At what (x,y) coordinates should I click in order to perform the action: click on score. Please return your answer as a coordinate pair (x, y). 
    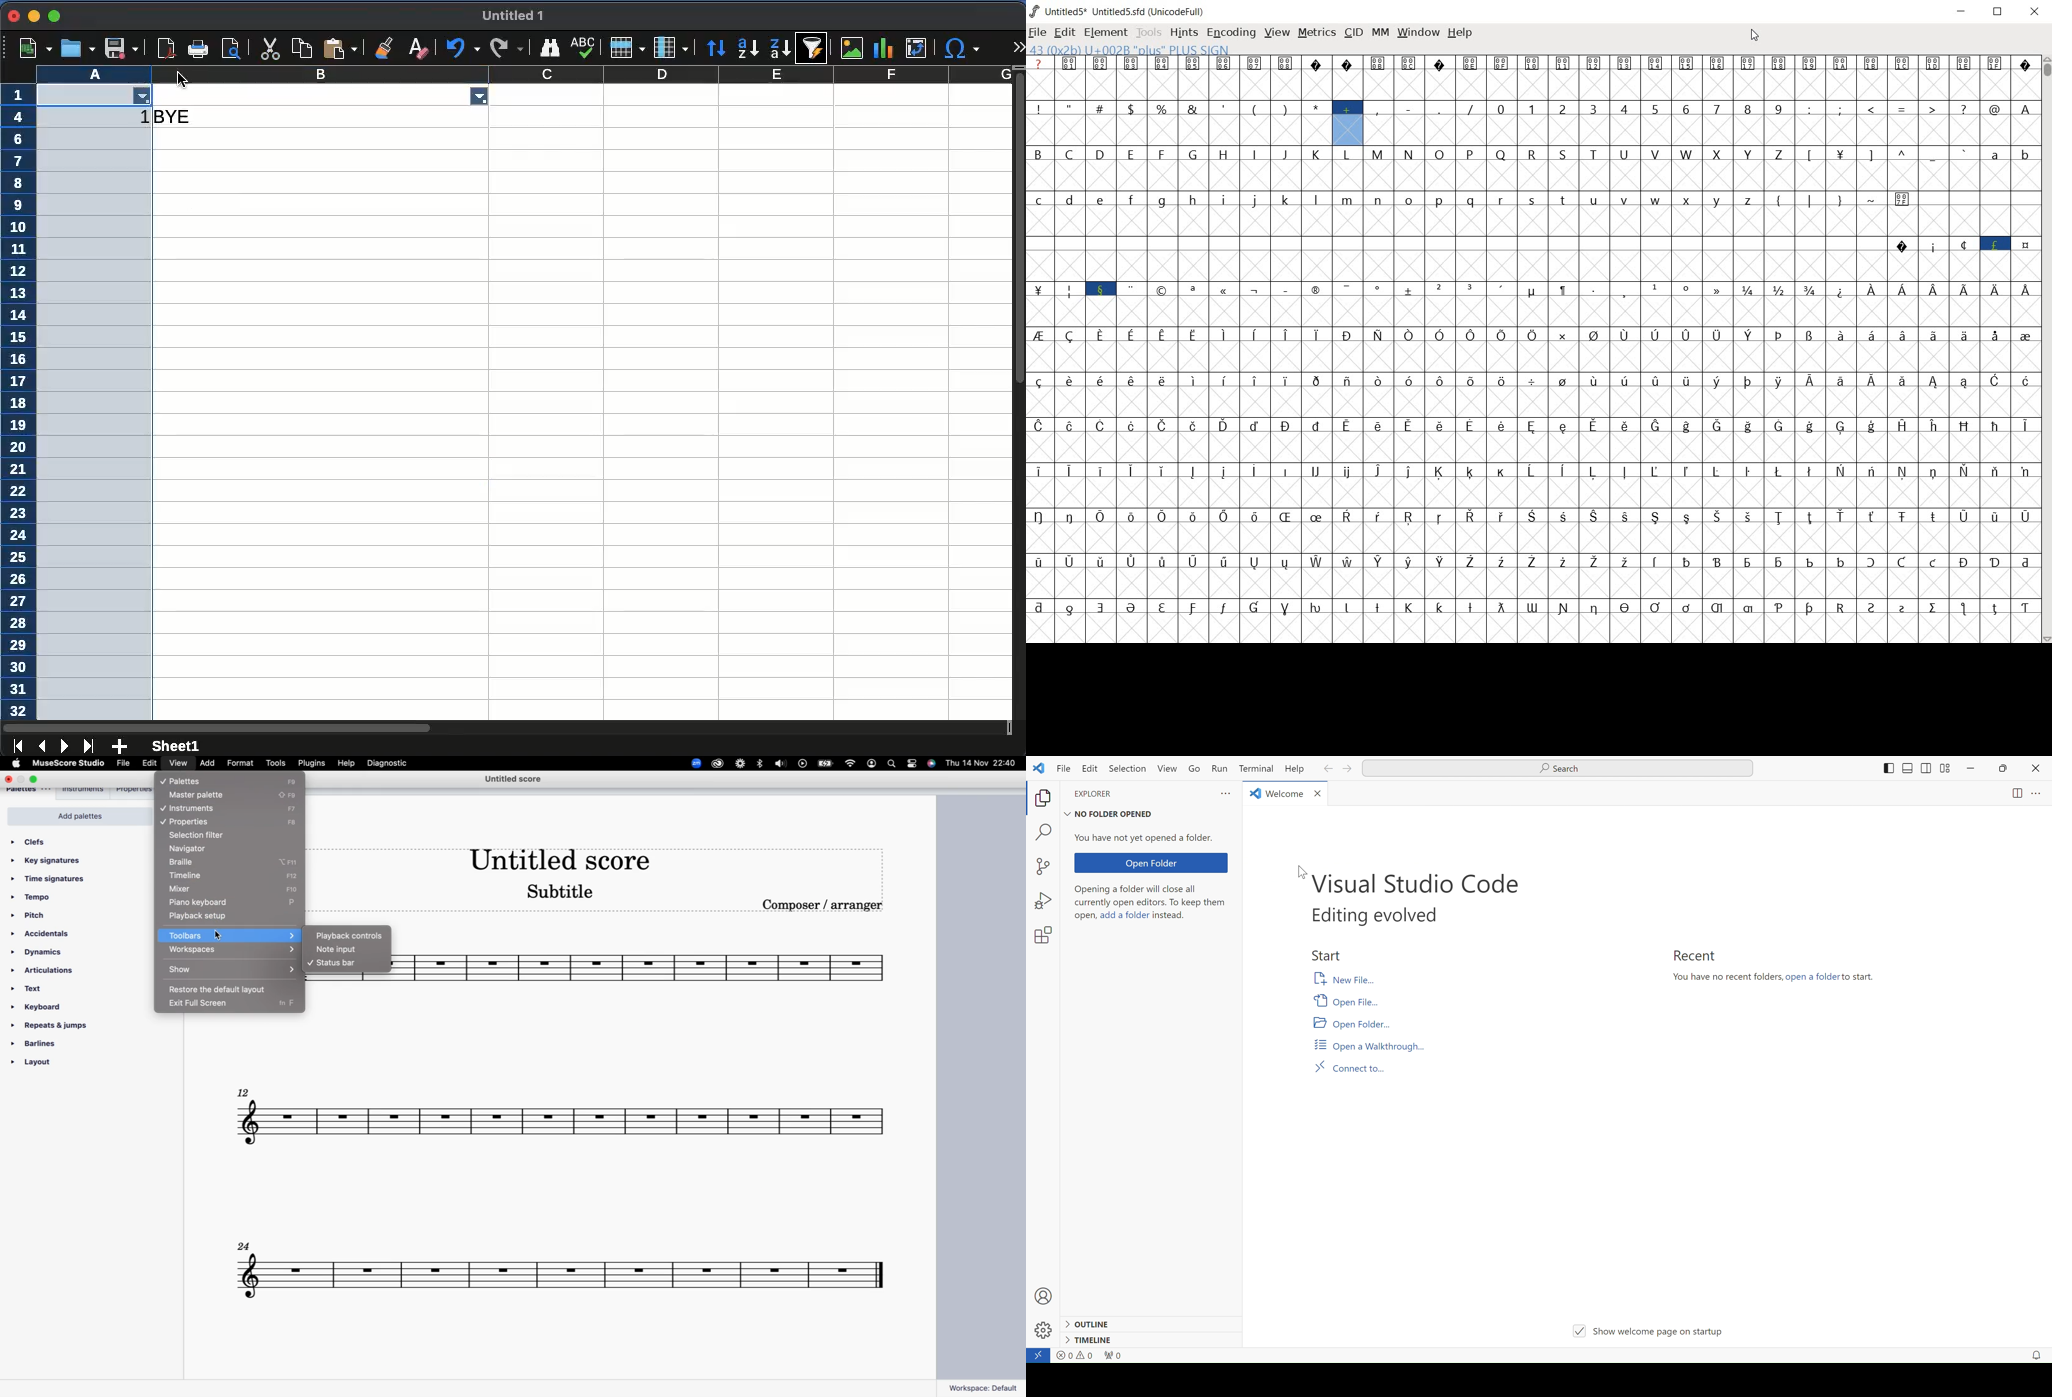
    Looking at the image, I should click on (559, 1128).